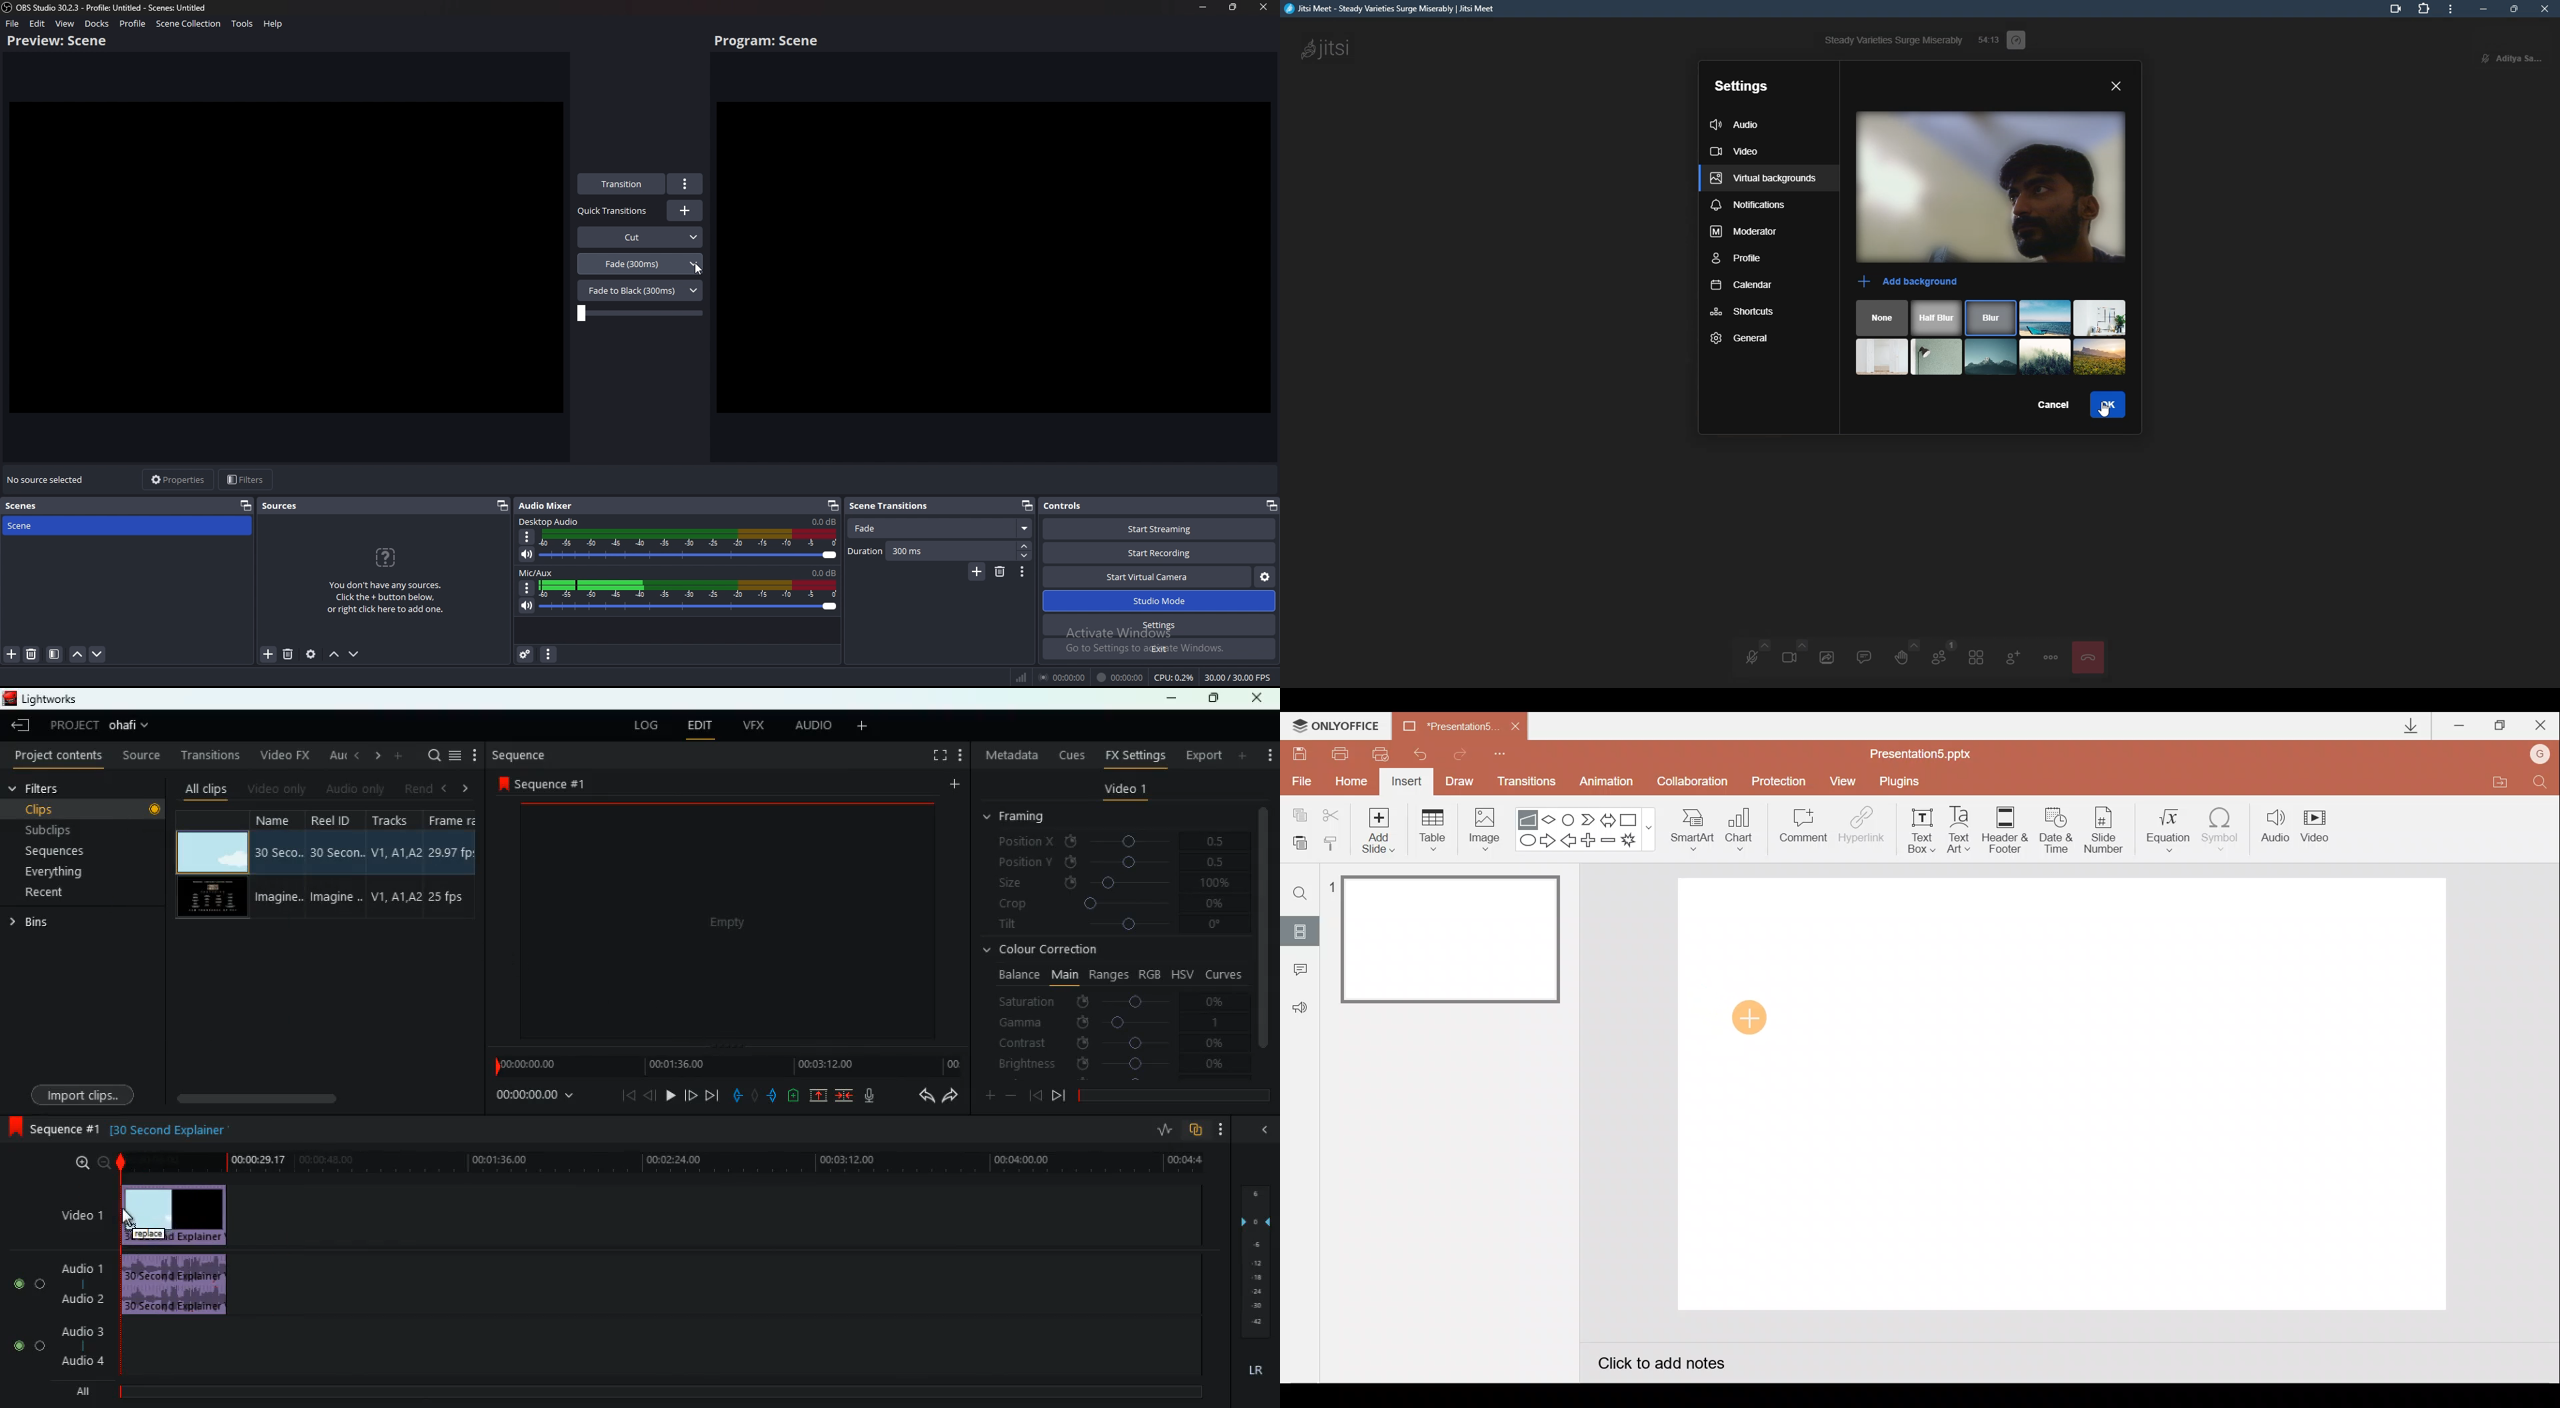  What do you see at coordinates (521, 755) in the screenshot?
I see `sequence` at bounding box center [521, 755].